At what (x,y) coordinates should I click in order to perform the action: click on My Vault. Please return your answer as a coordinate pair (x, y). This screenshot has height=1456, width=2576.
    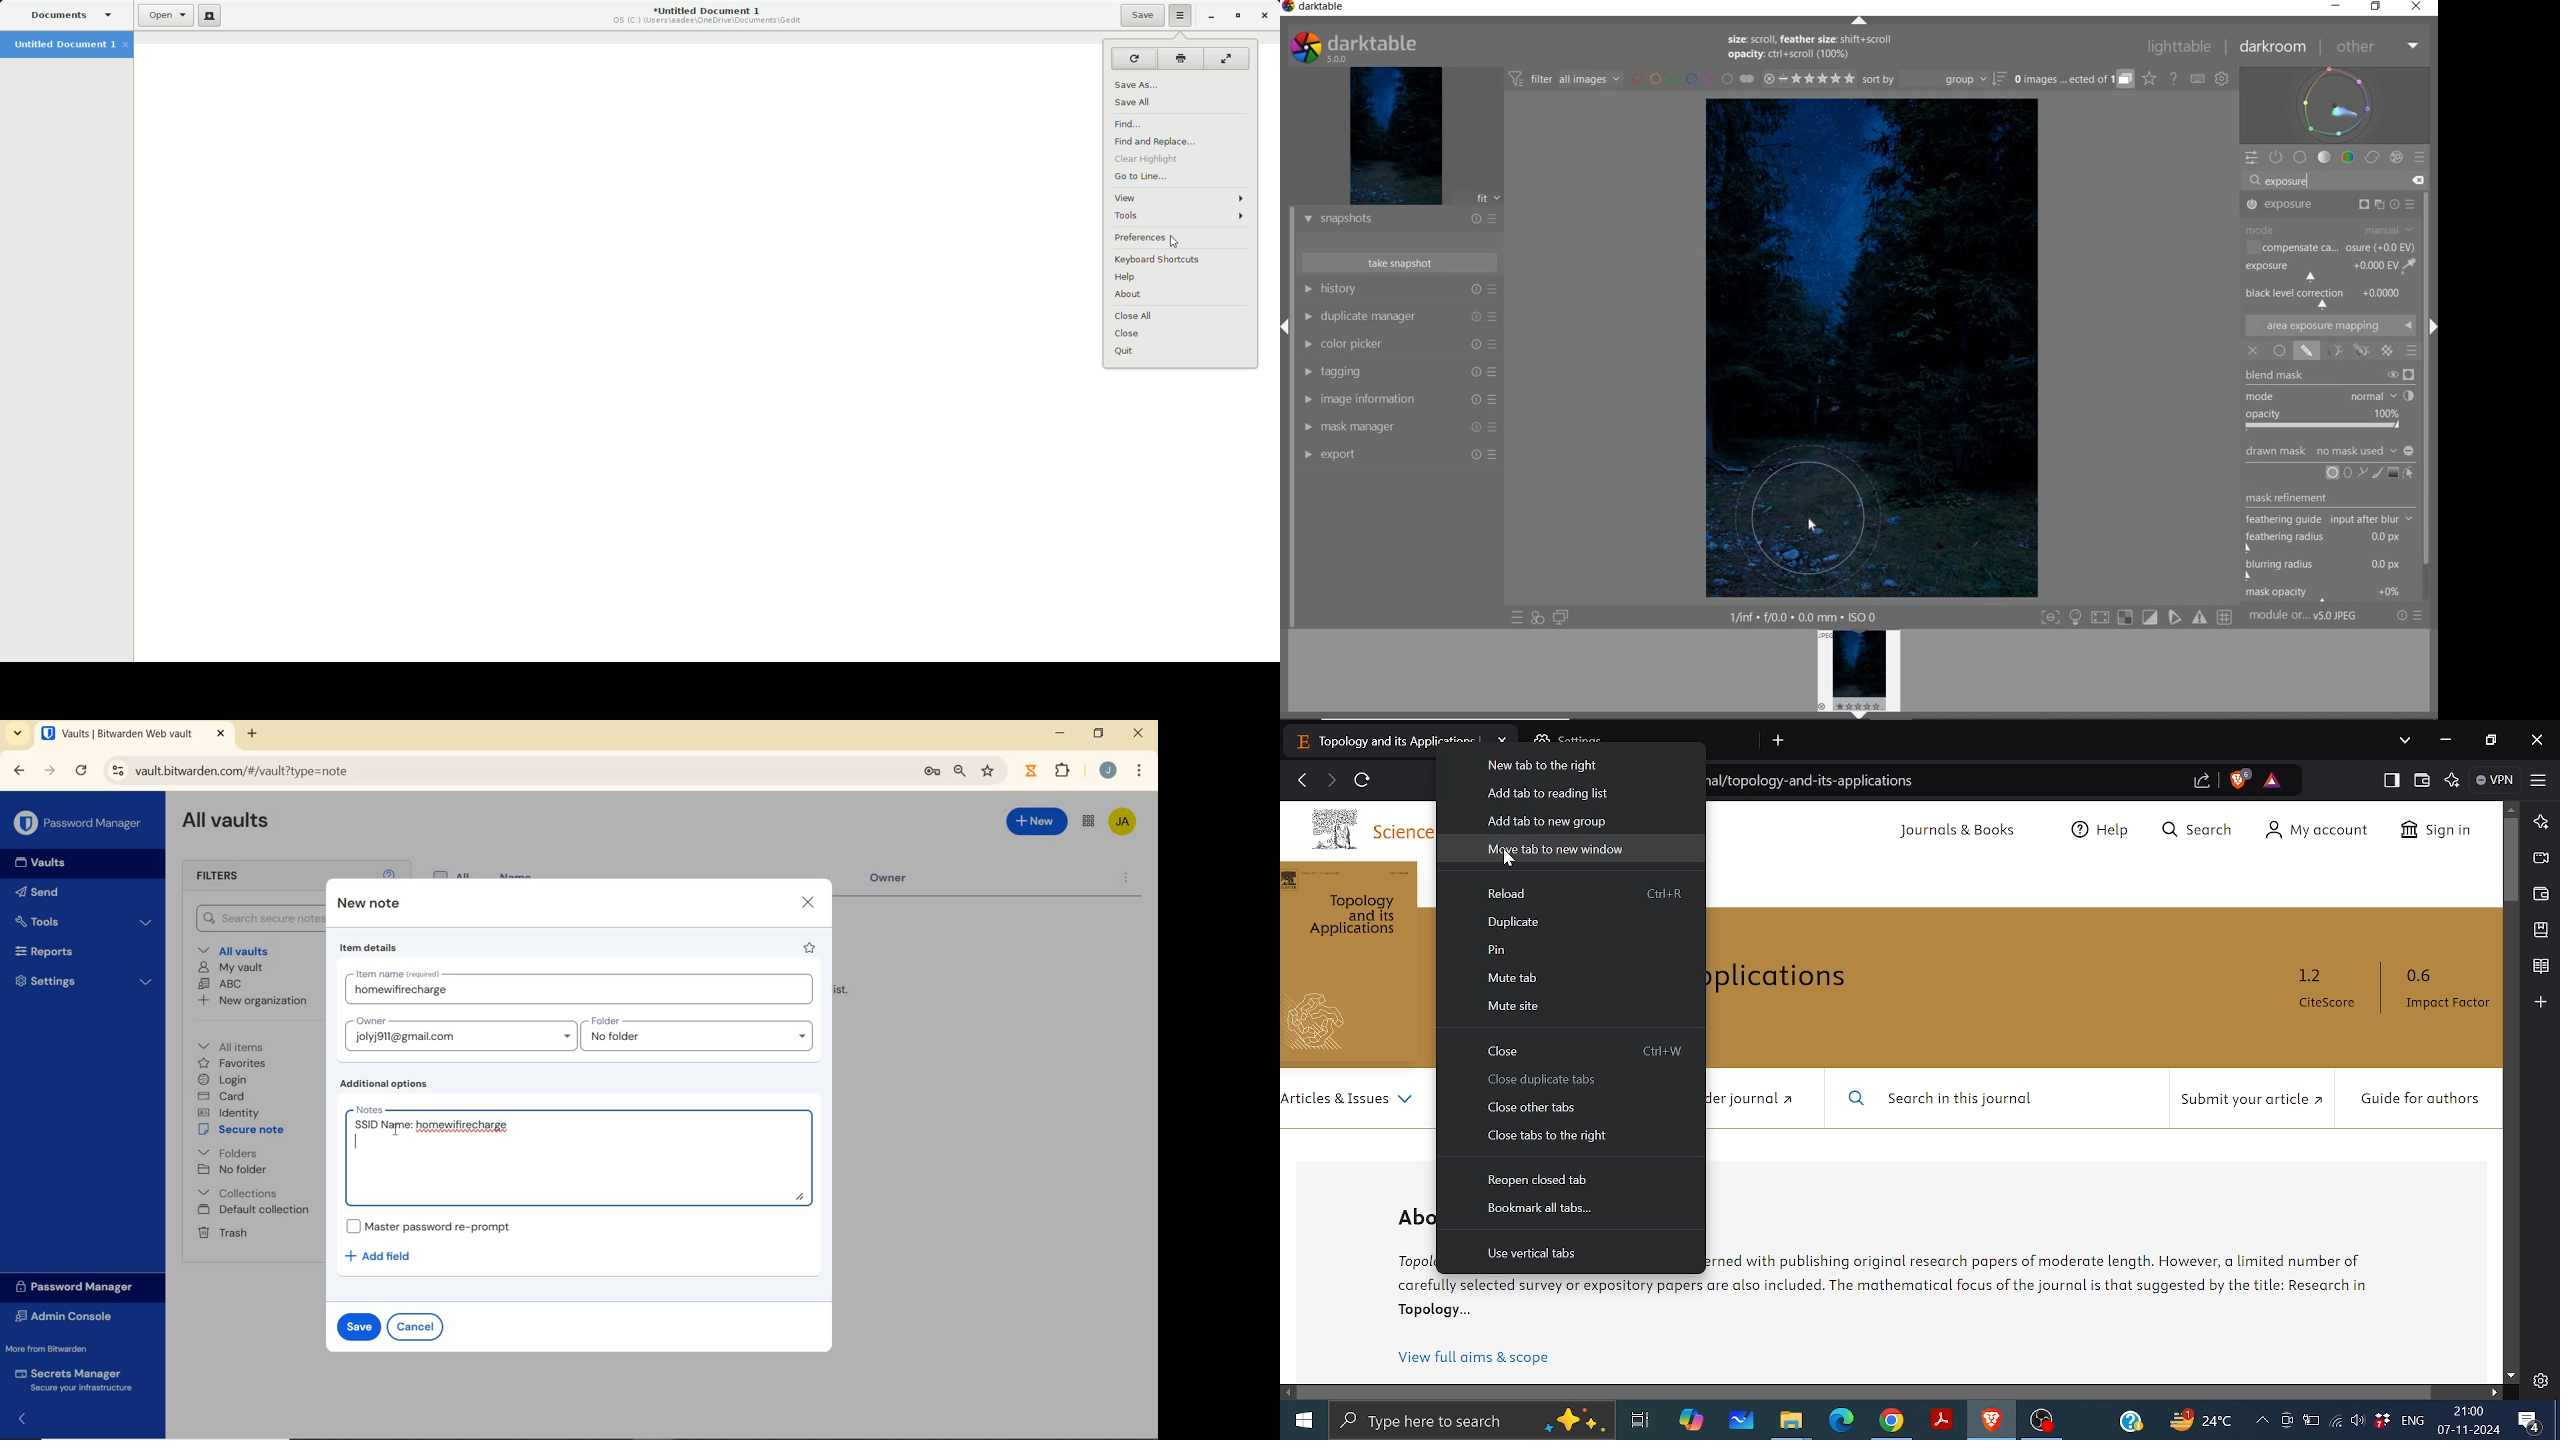
    Looking at the image, I should click on (230, 968).